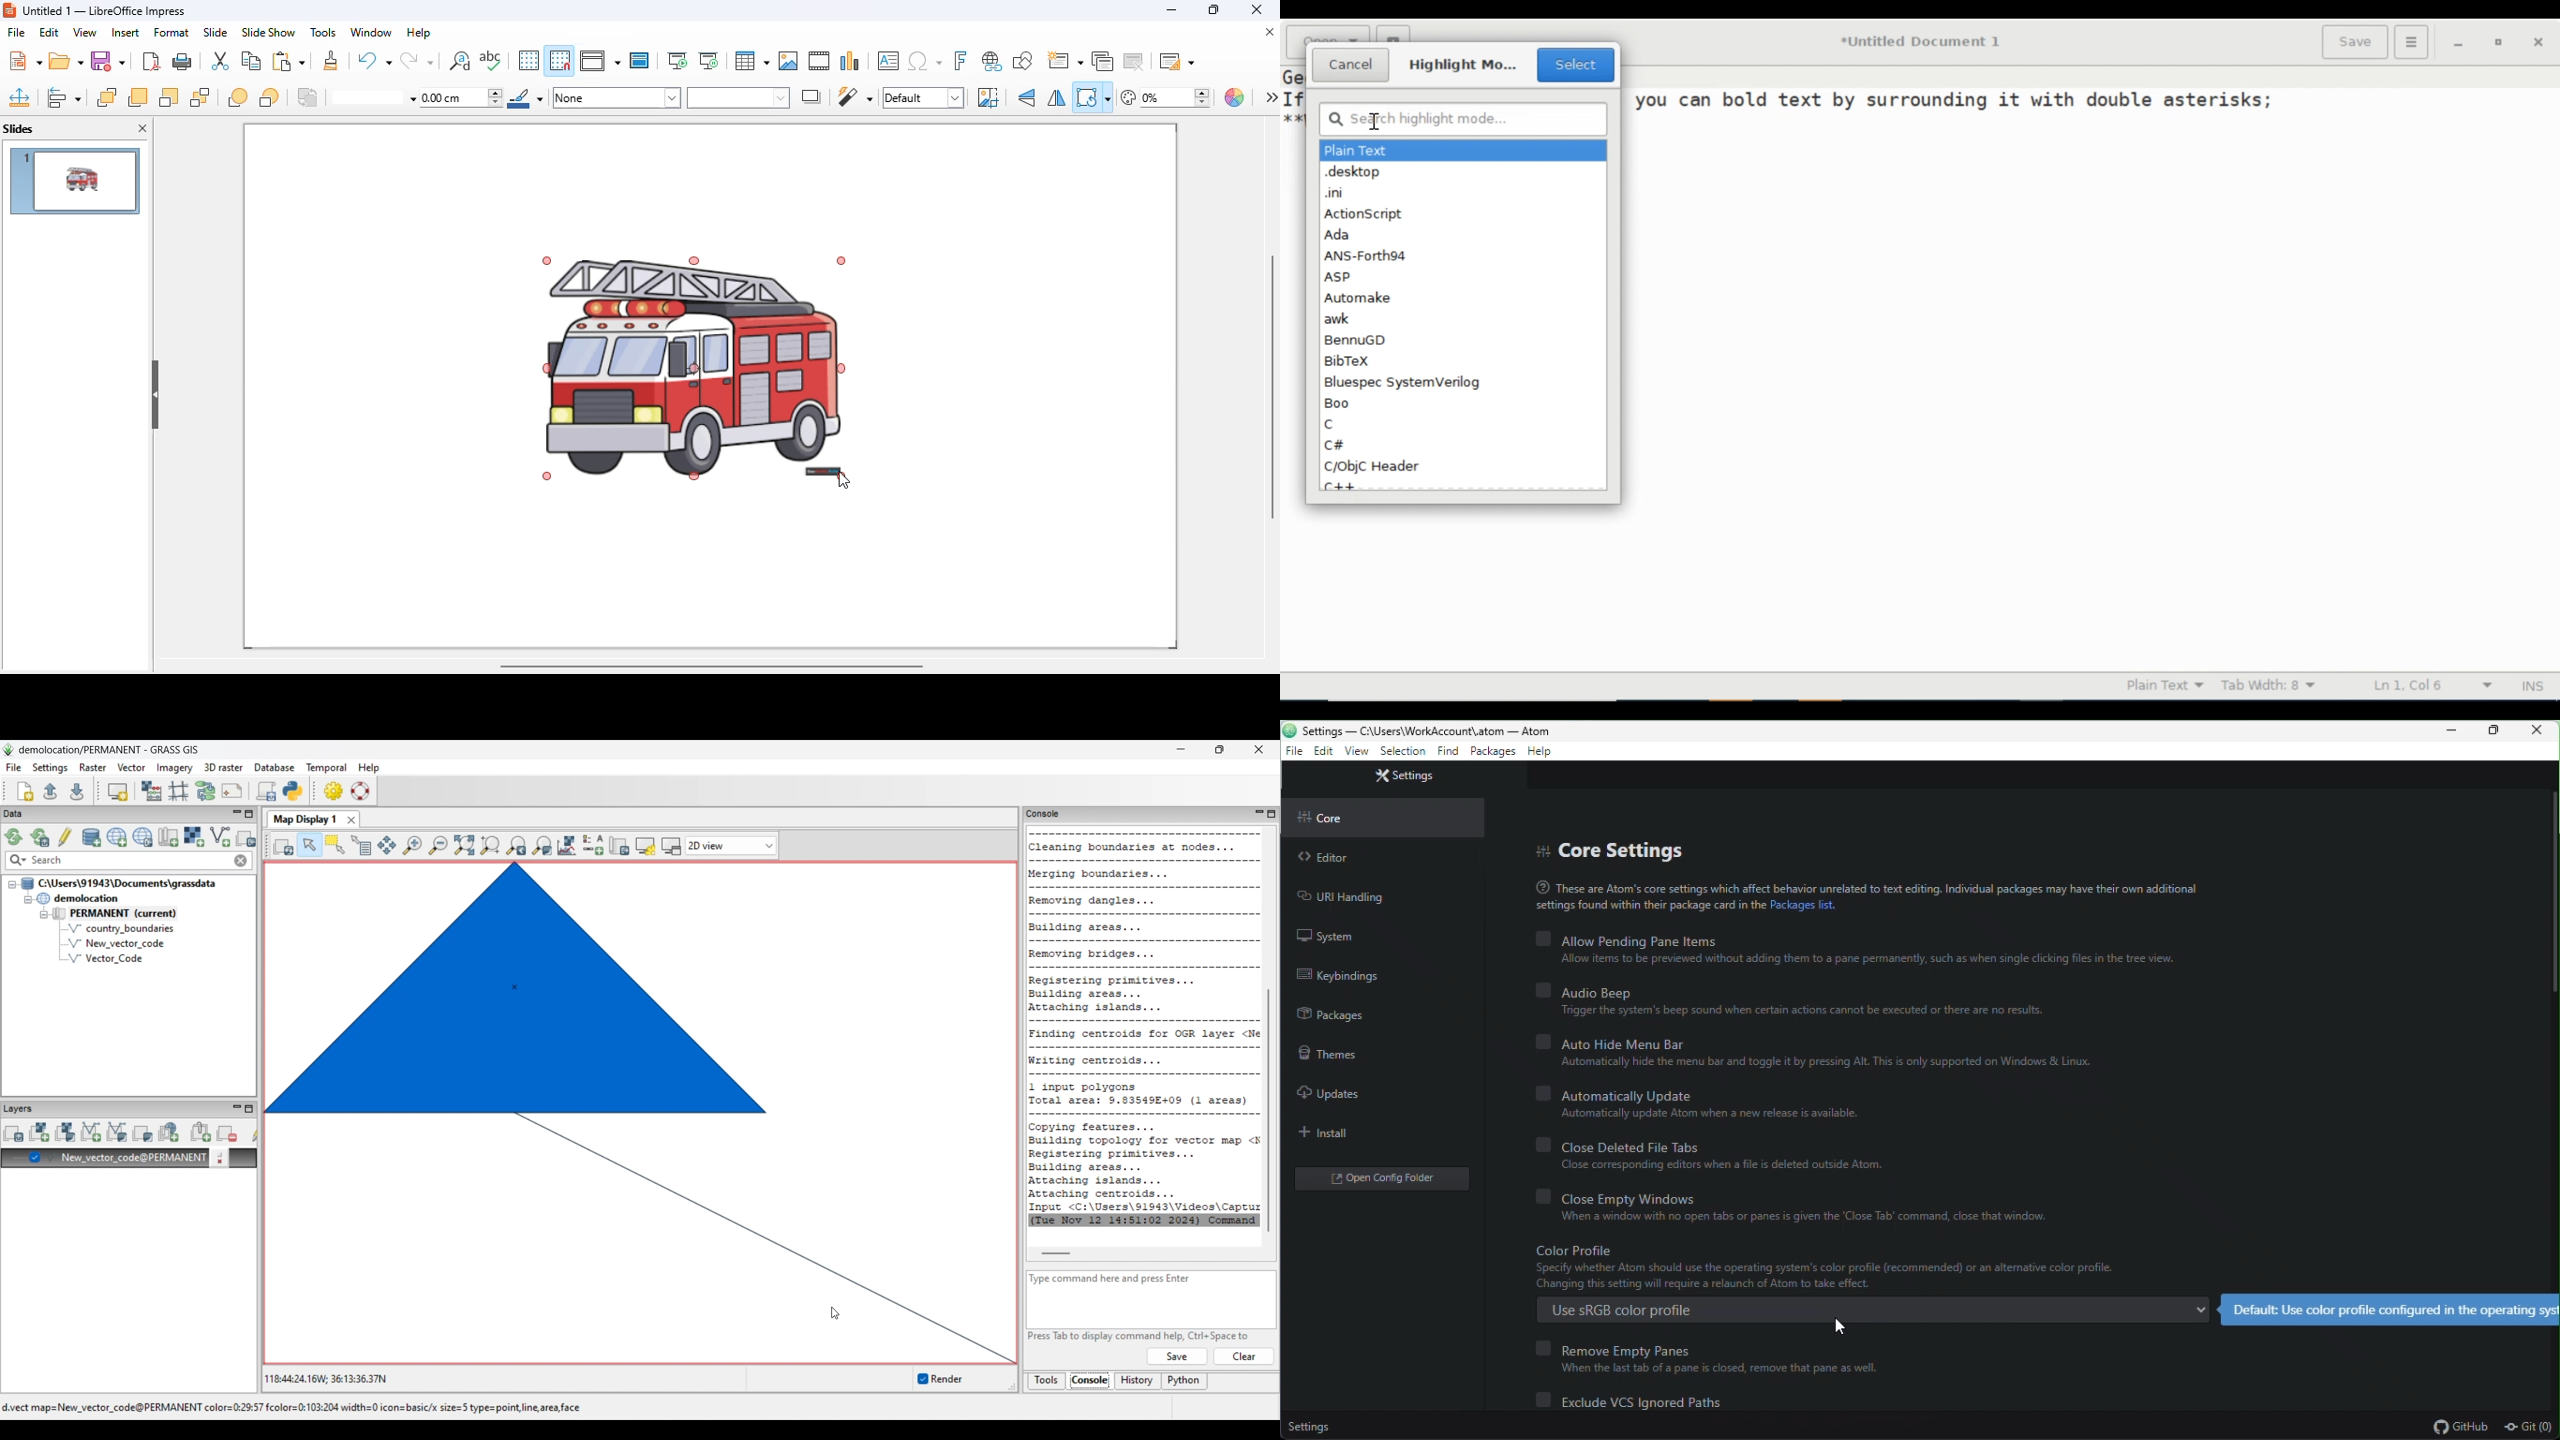  I want to click on close, so click(2538, 41).